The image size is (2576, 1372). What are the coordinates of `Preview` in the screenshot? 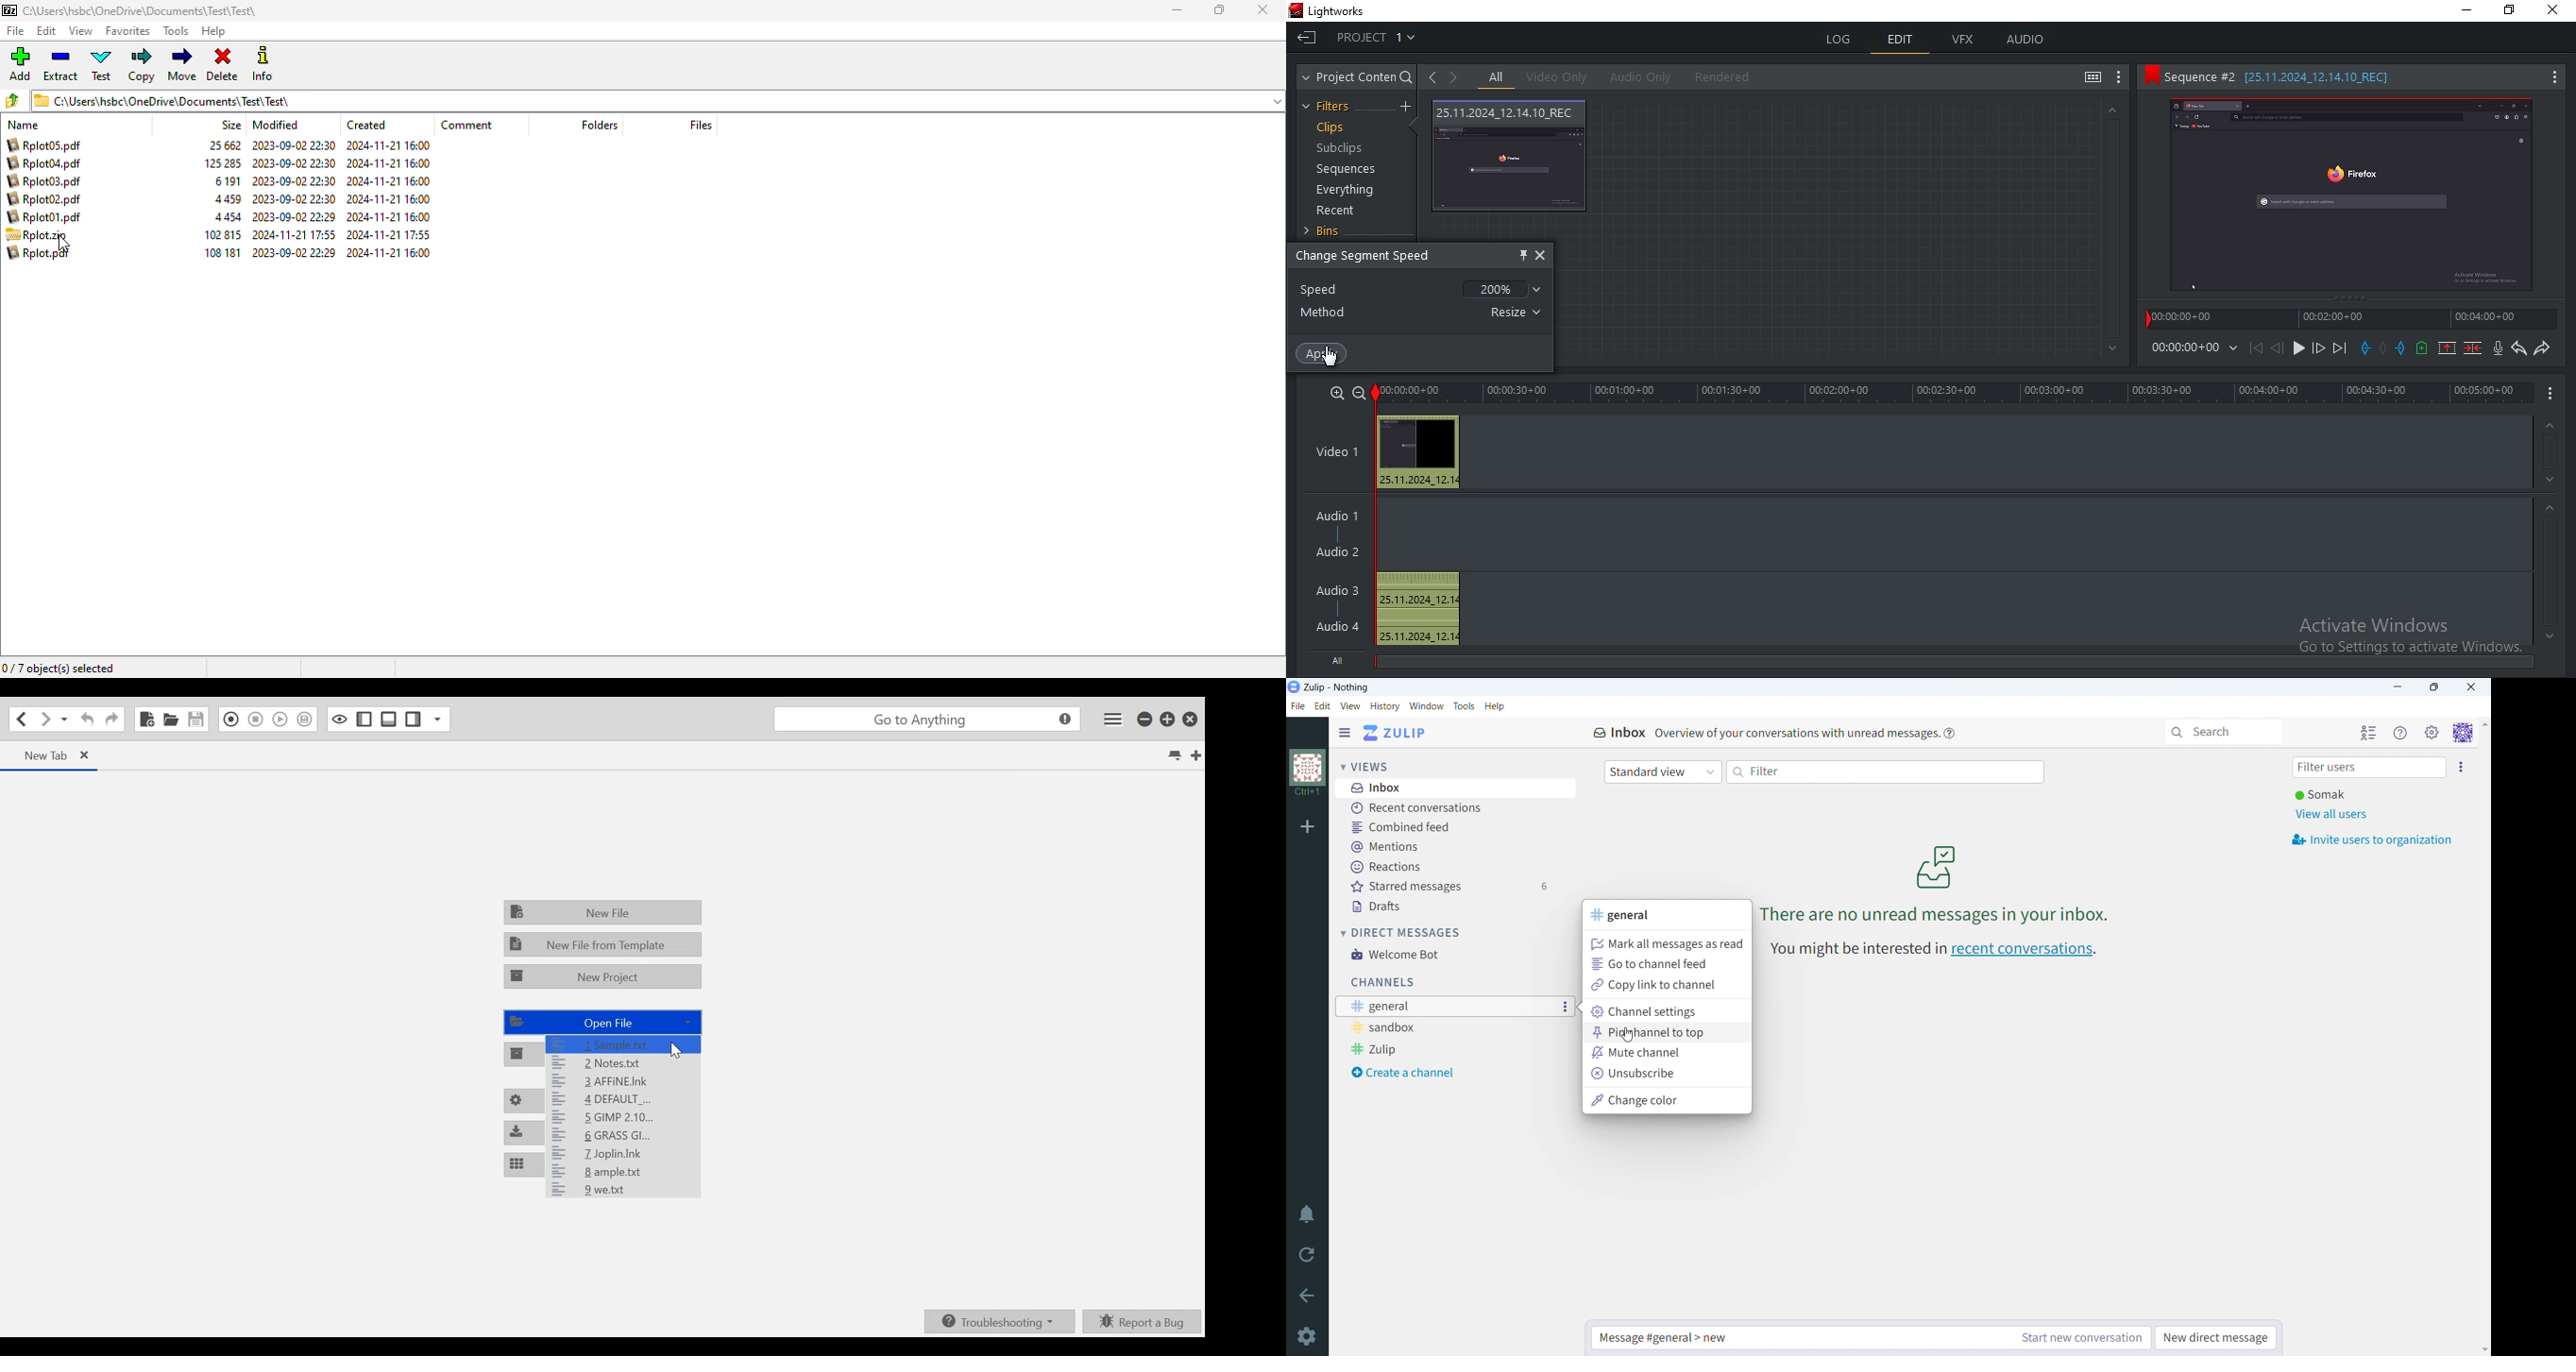 It's located at (2352, 195).